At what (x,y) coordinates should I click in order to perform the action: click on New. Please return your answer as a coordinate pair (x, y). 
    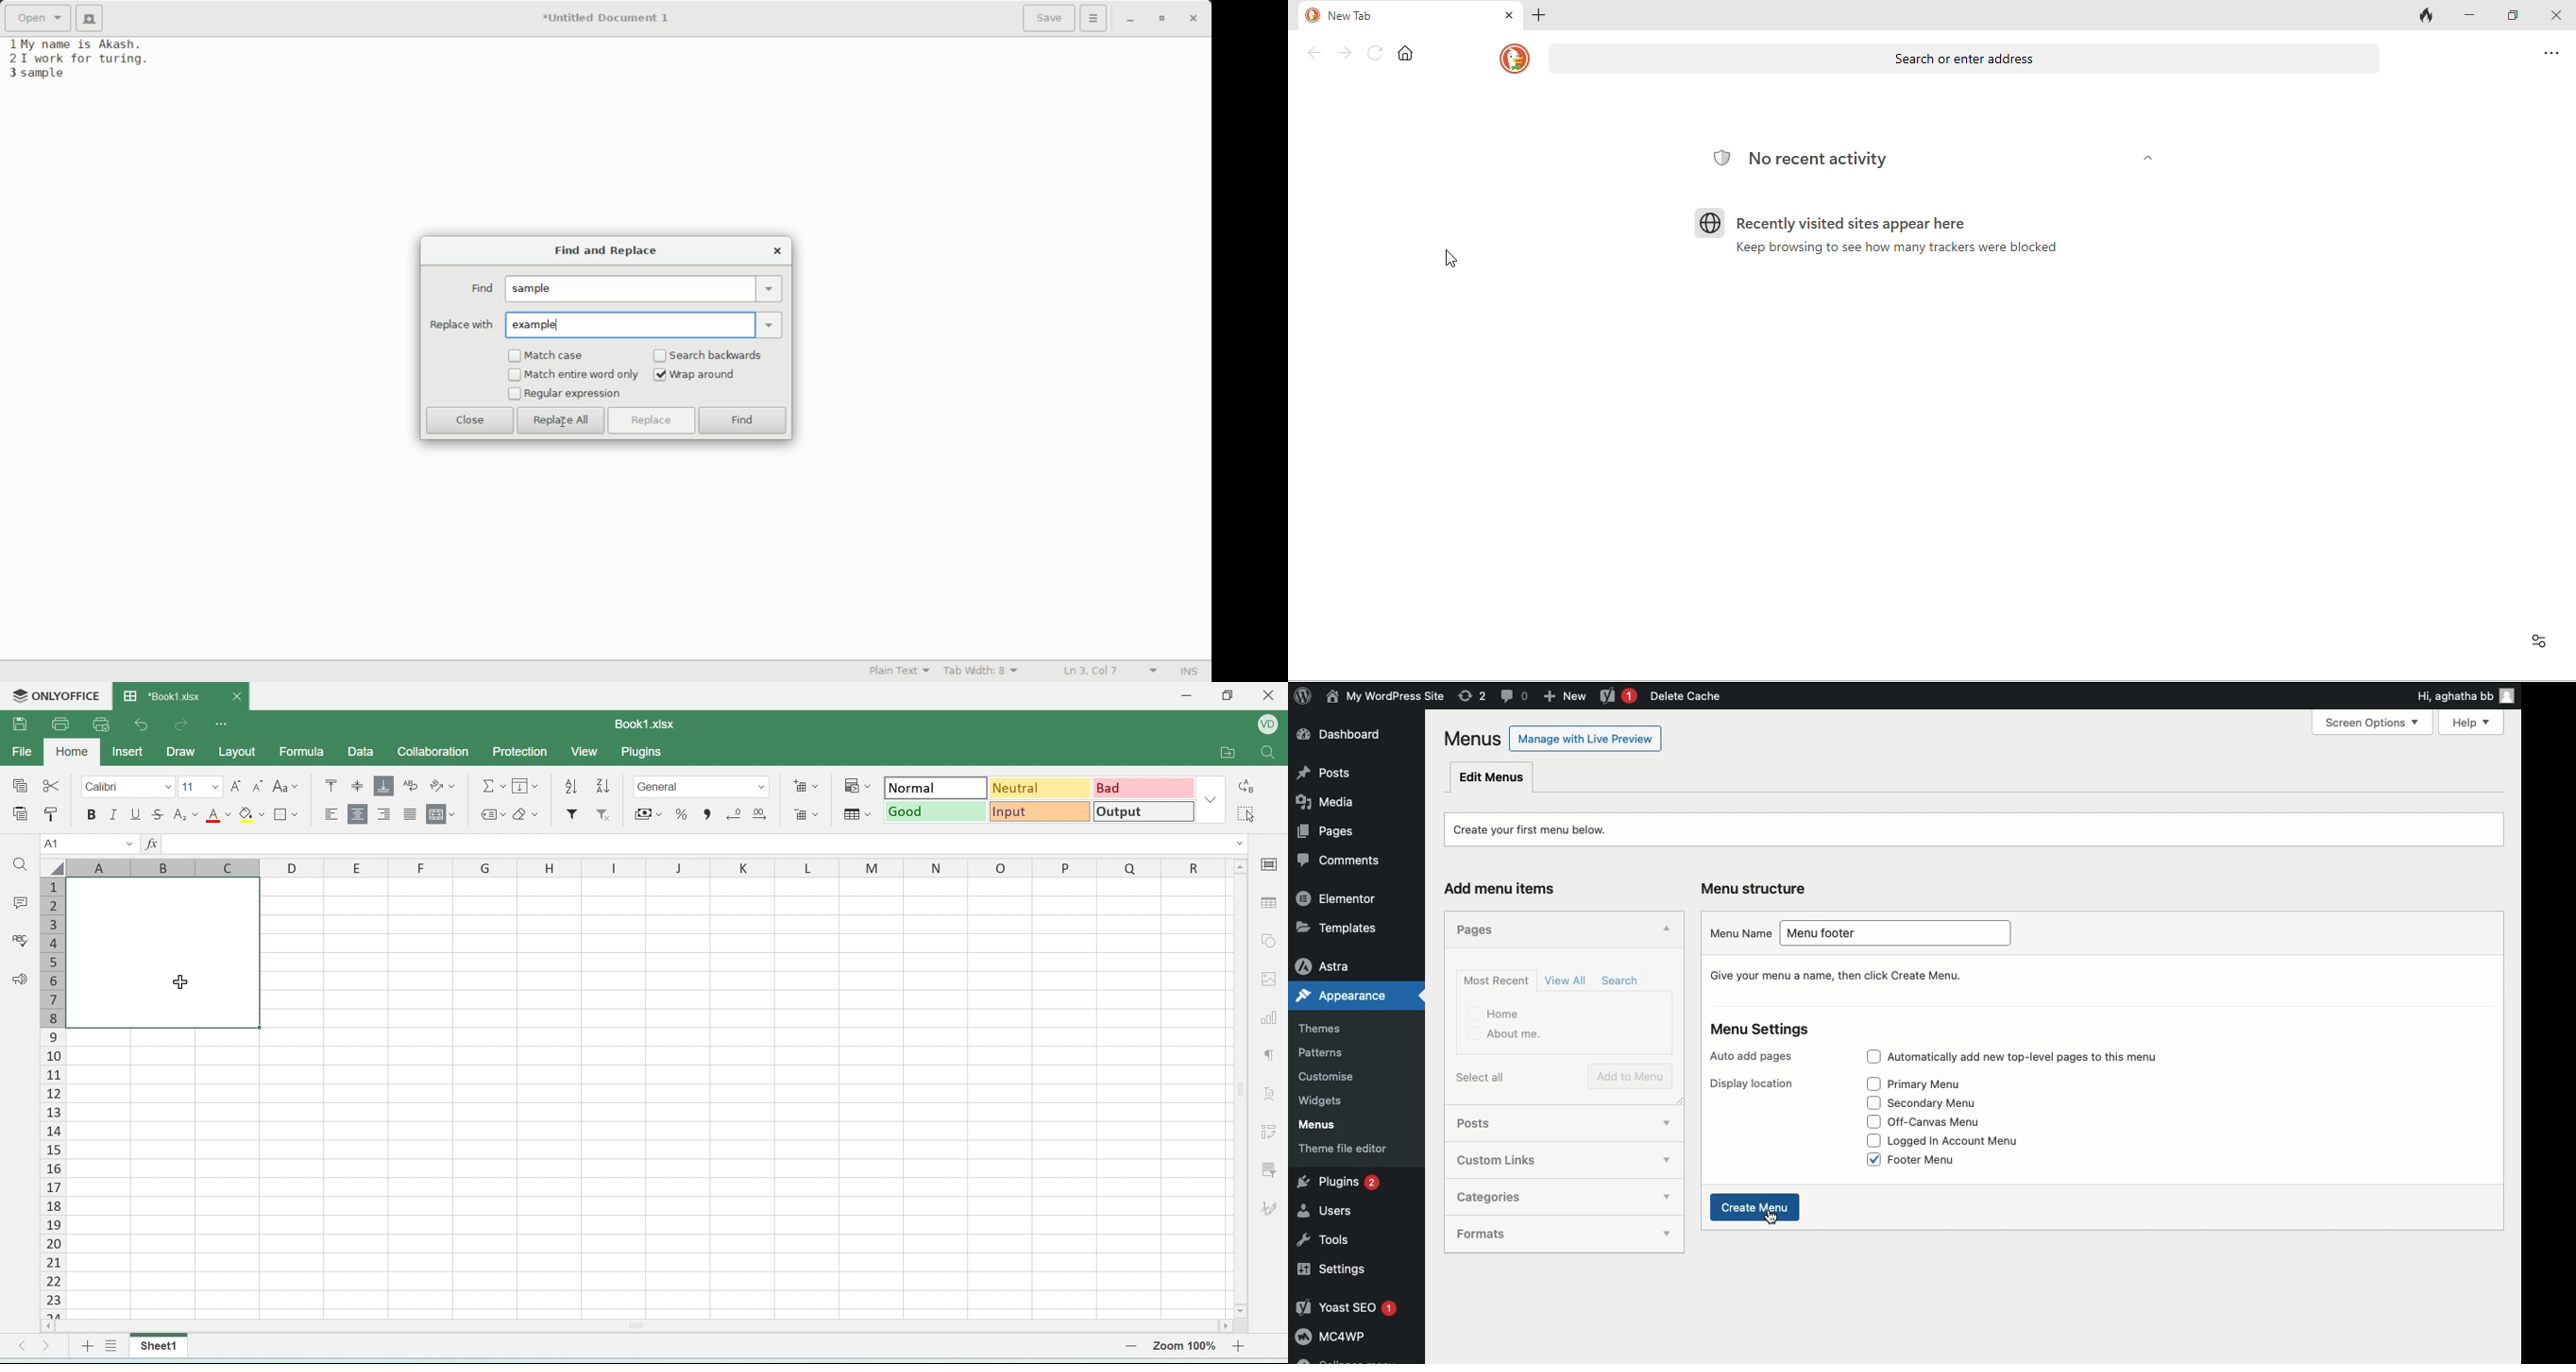
    Looking at the image, I should click on (1568, 697).